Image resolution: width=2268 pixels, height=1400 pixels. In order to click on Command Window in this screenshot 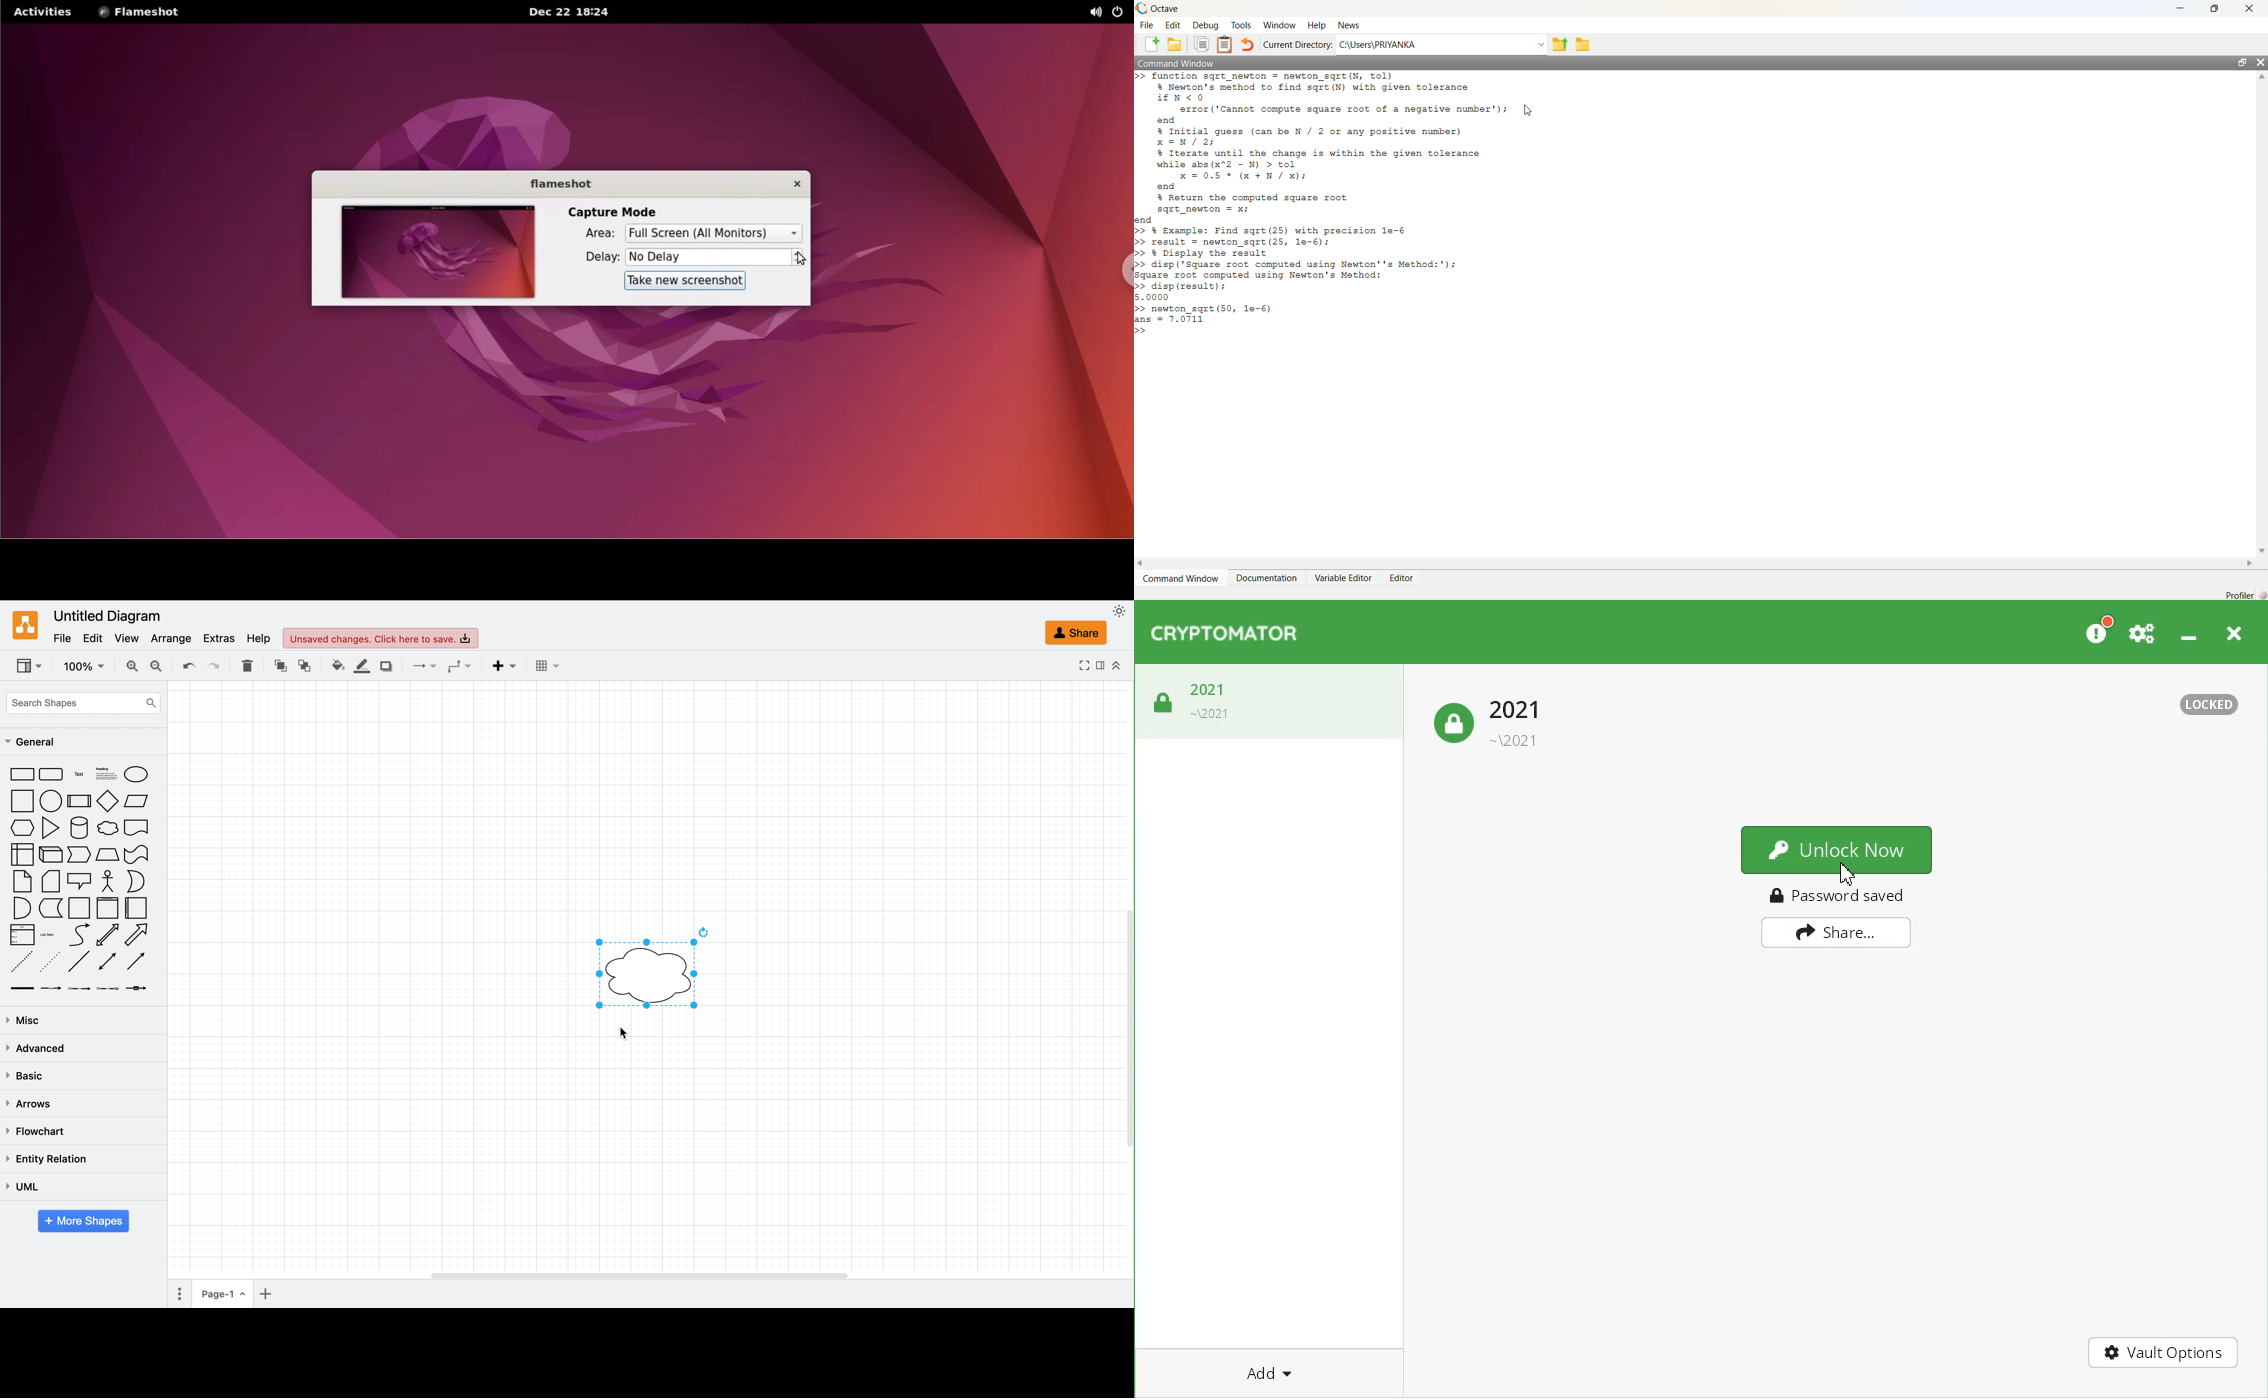, I will do `click(1184, 579)`.